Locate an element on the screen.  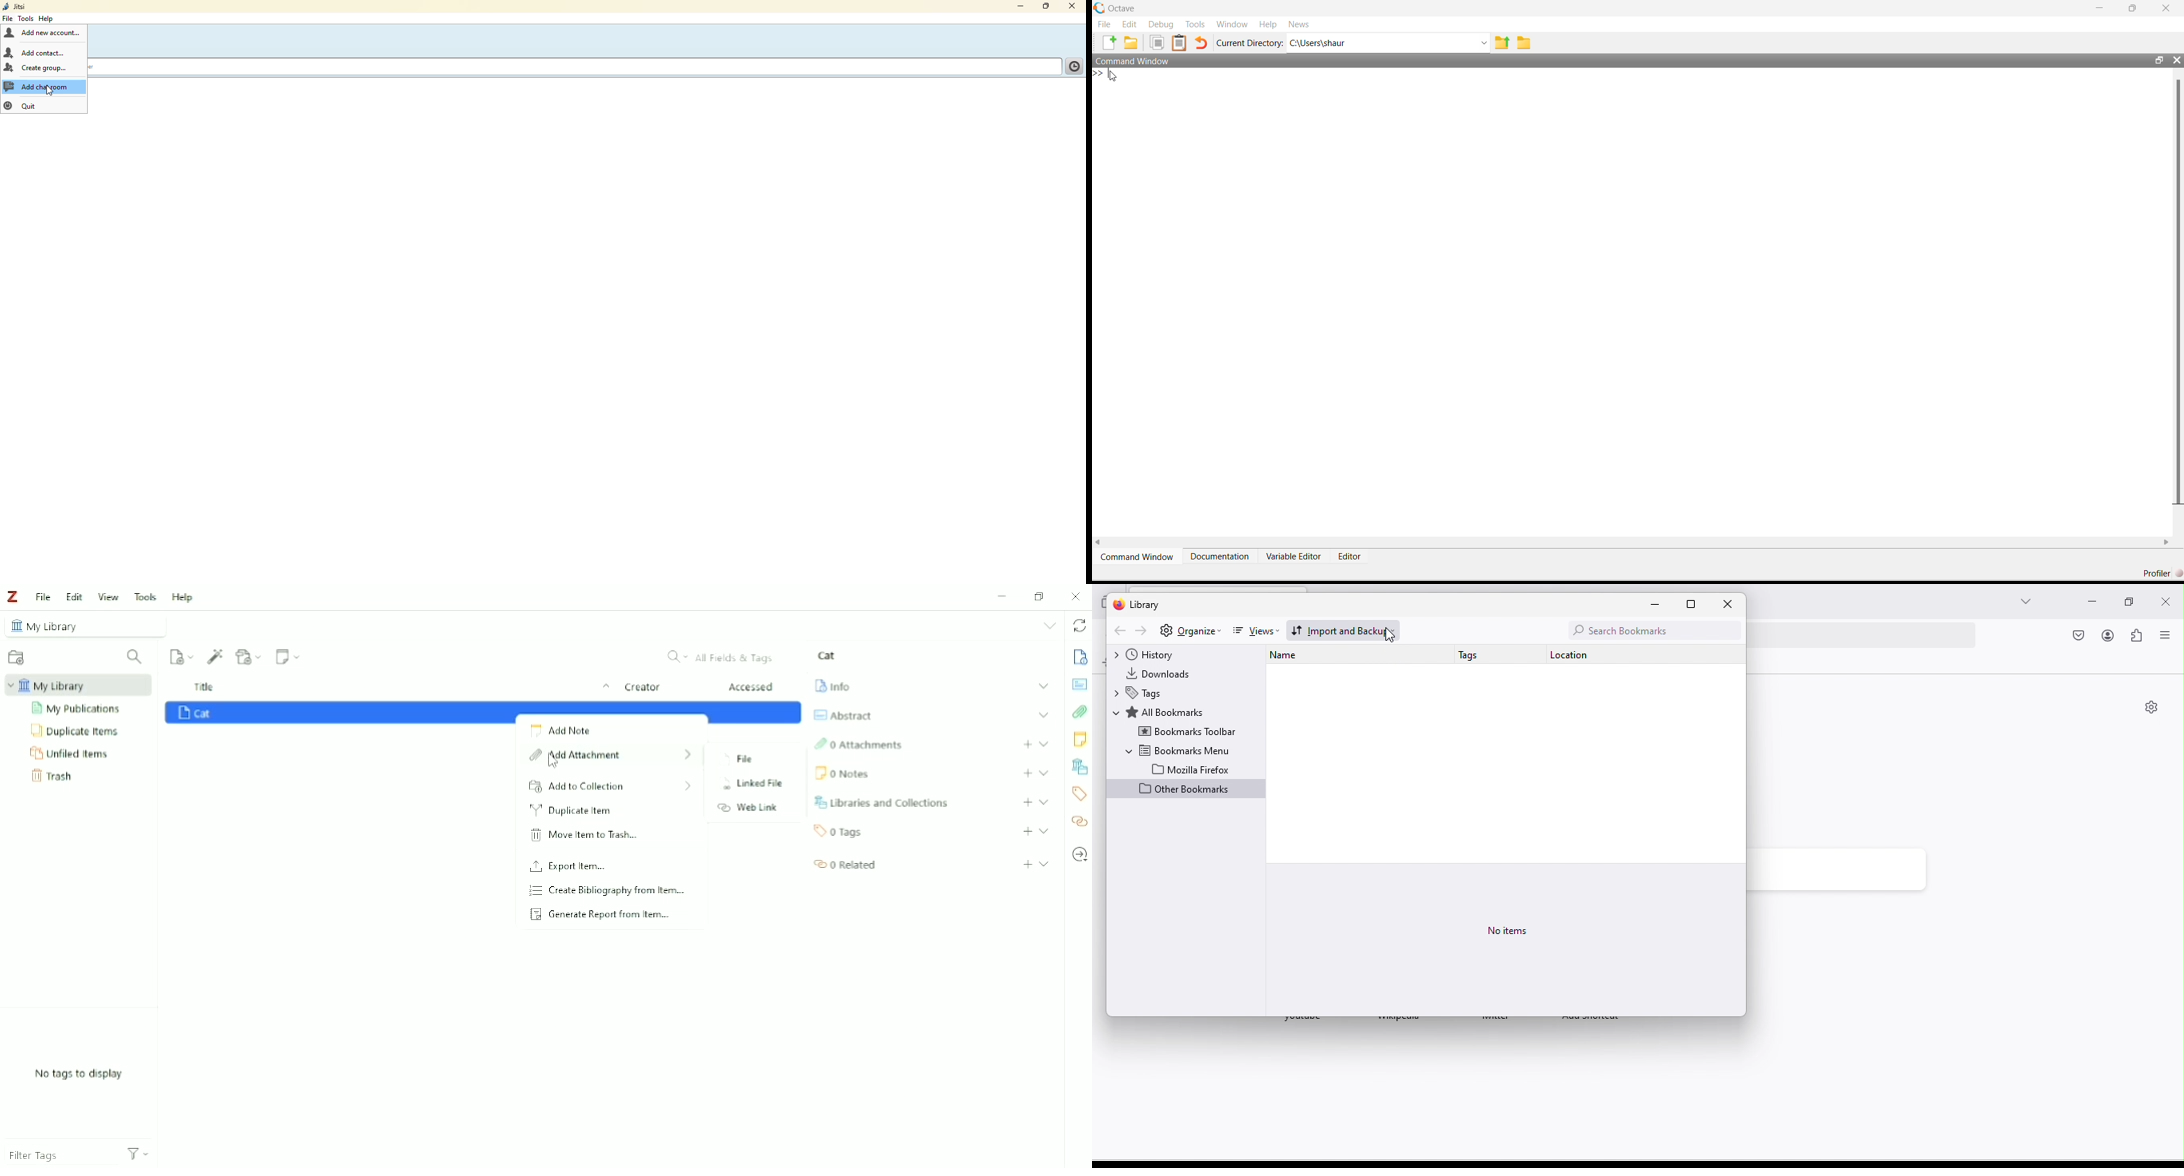
Locate is located at coordinates (1079, 854).